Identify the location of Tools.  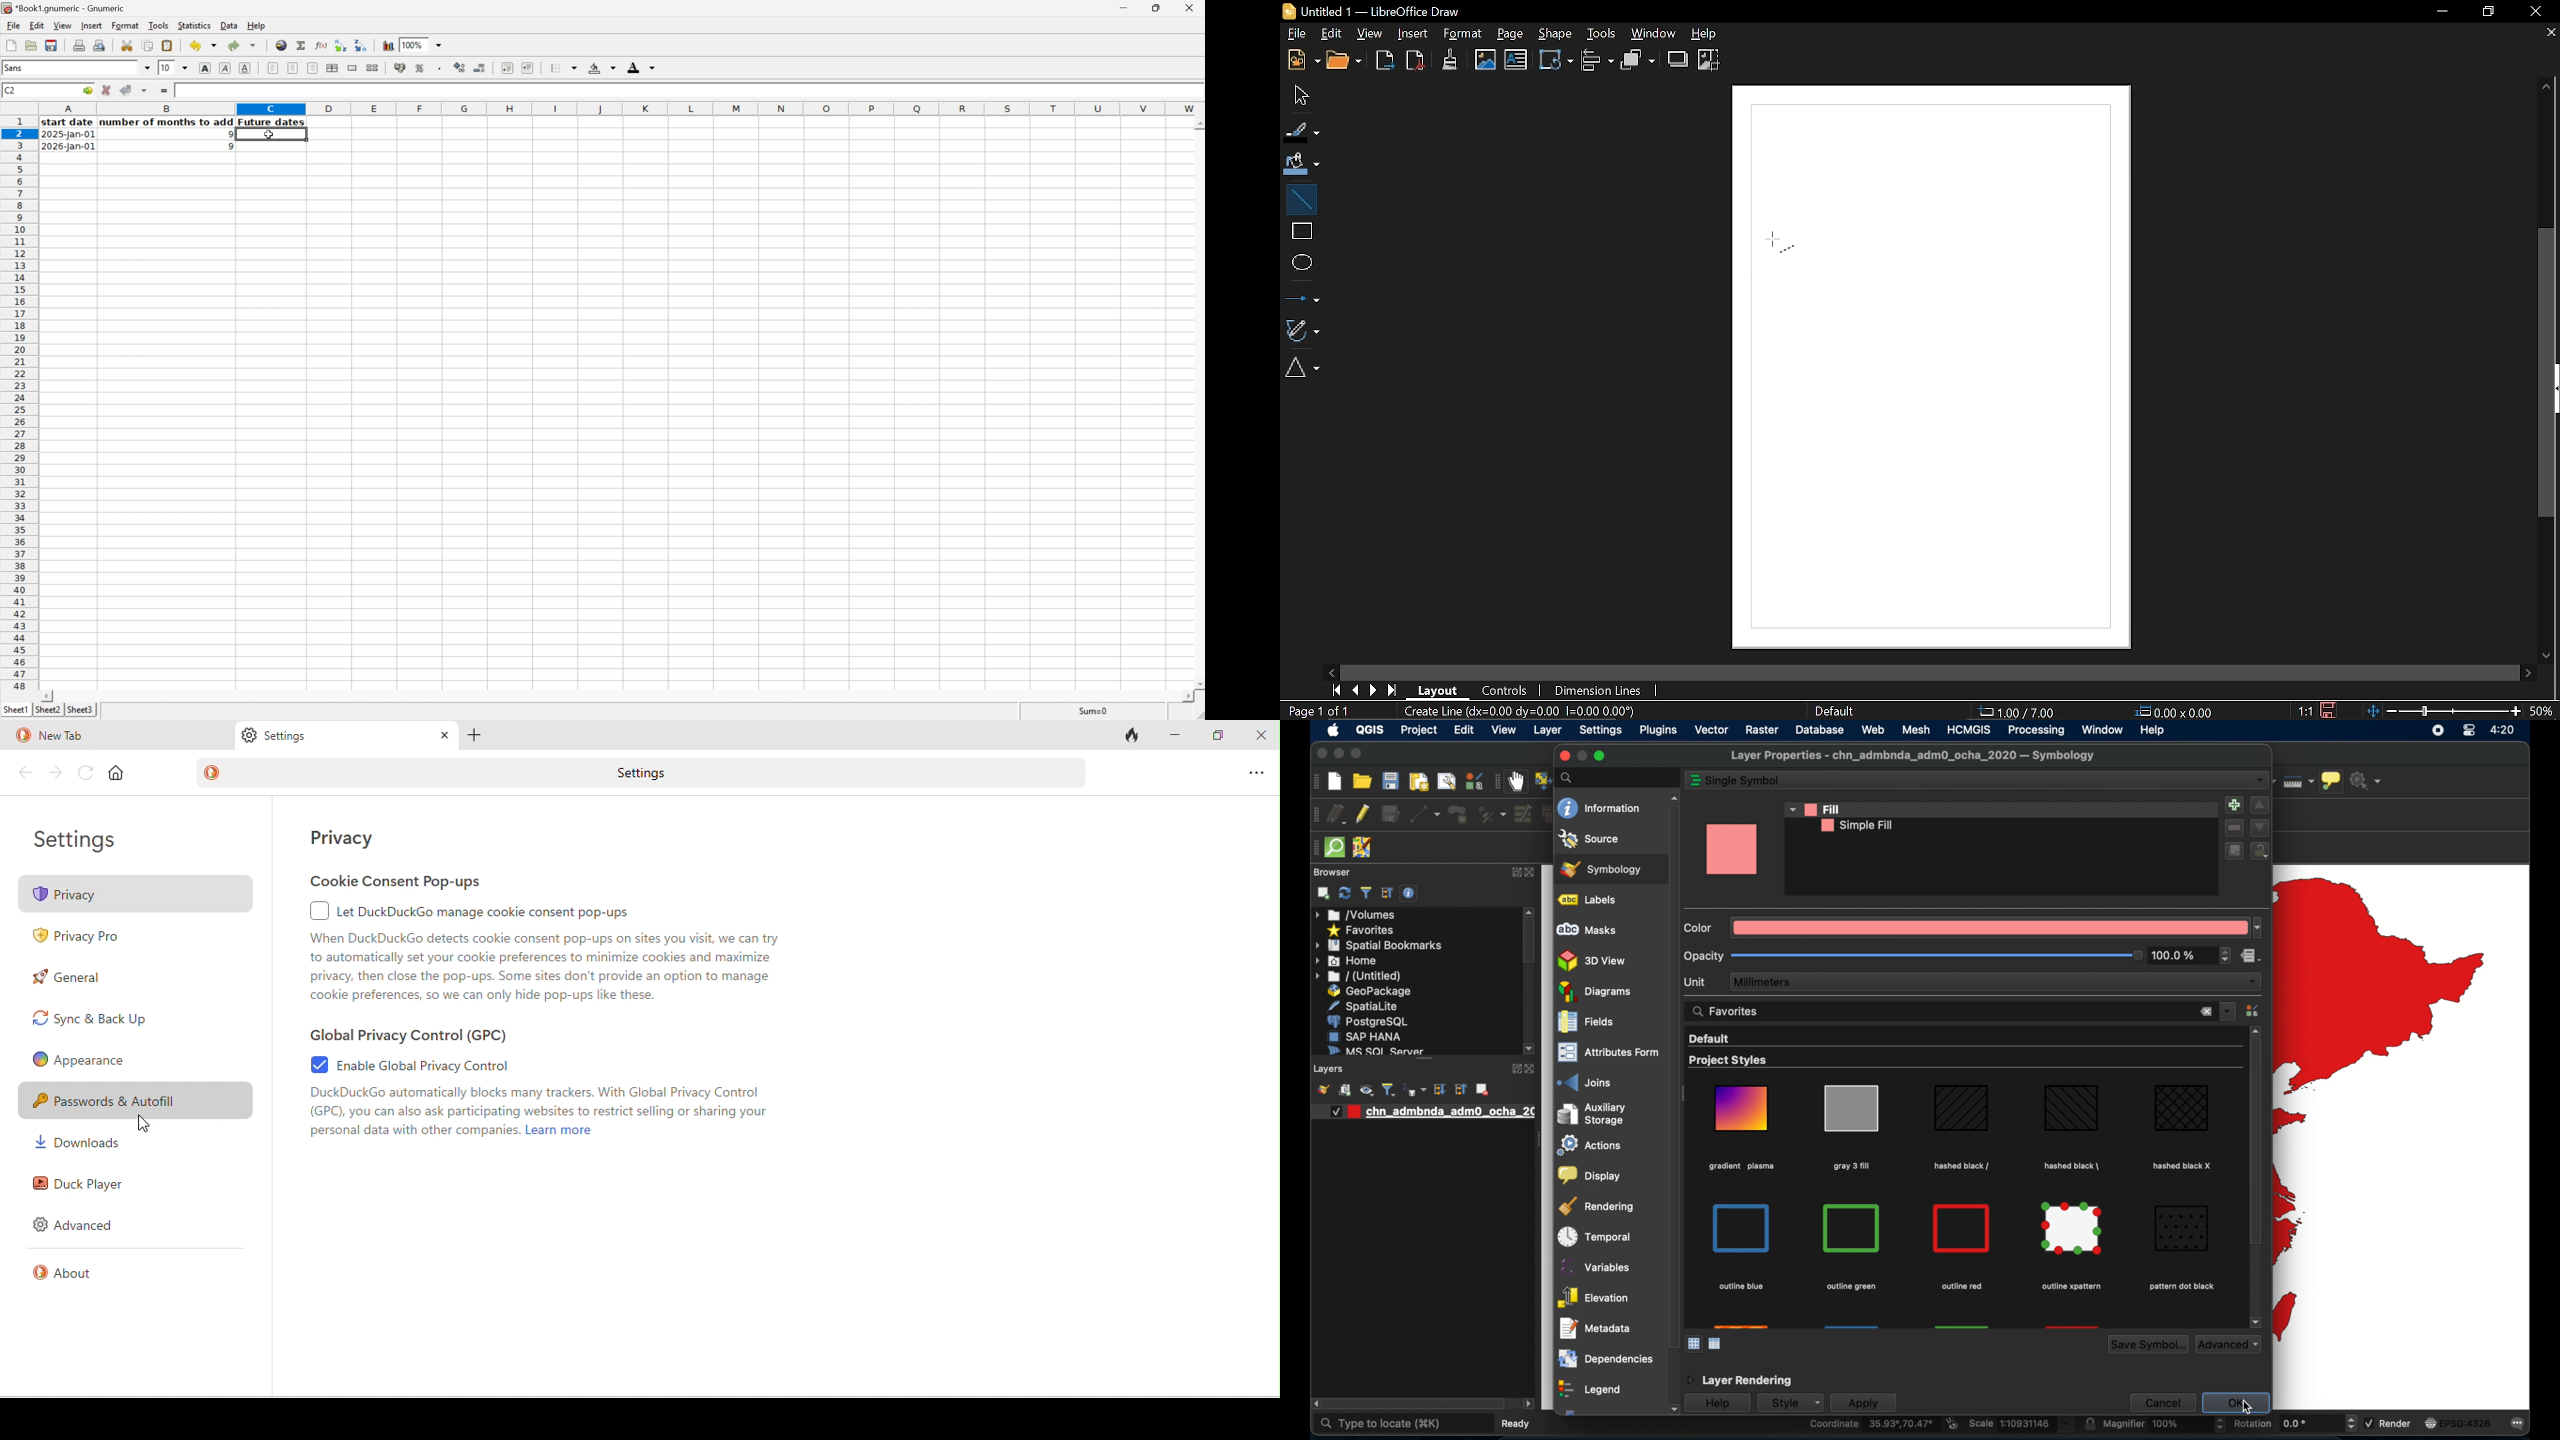
(1601, 34).